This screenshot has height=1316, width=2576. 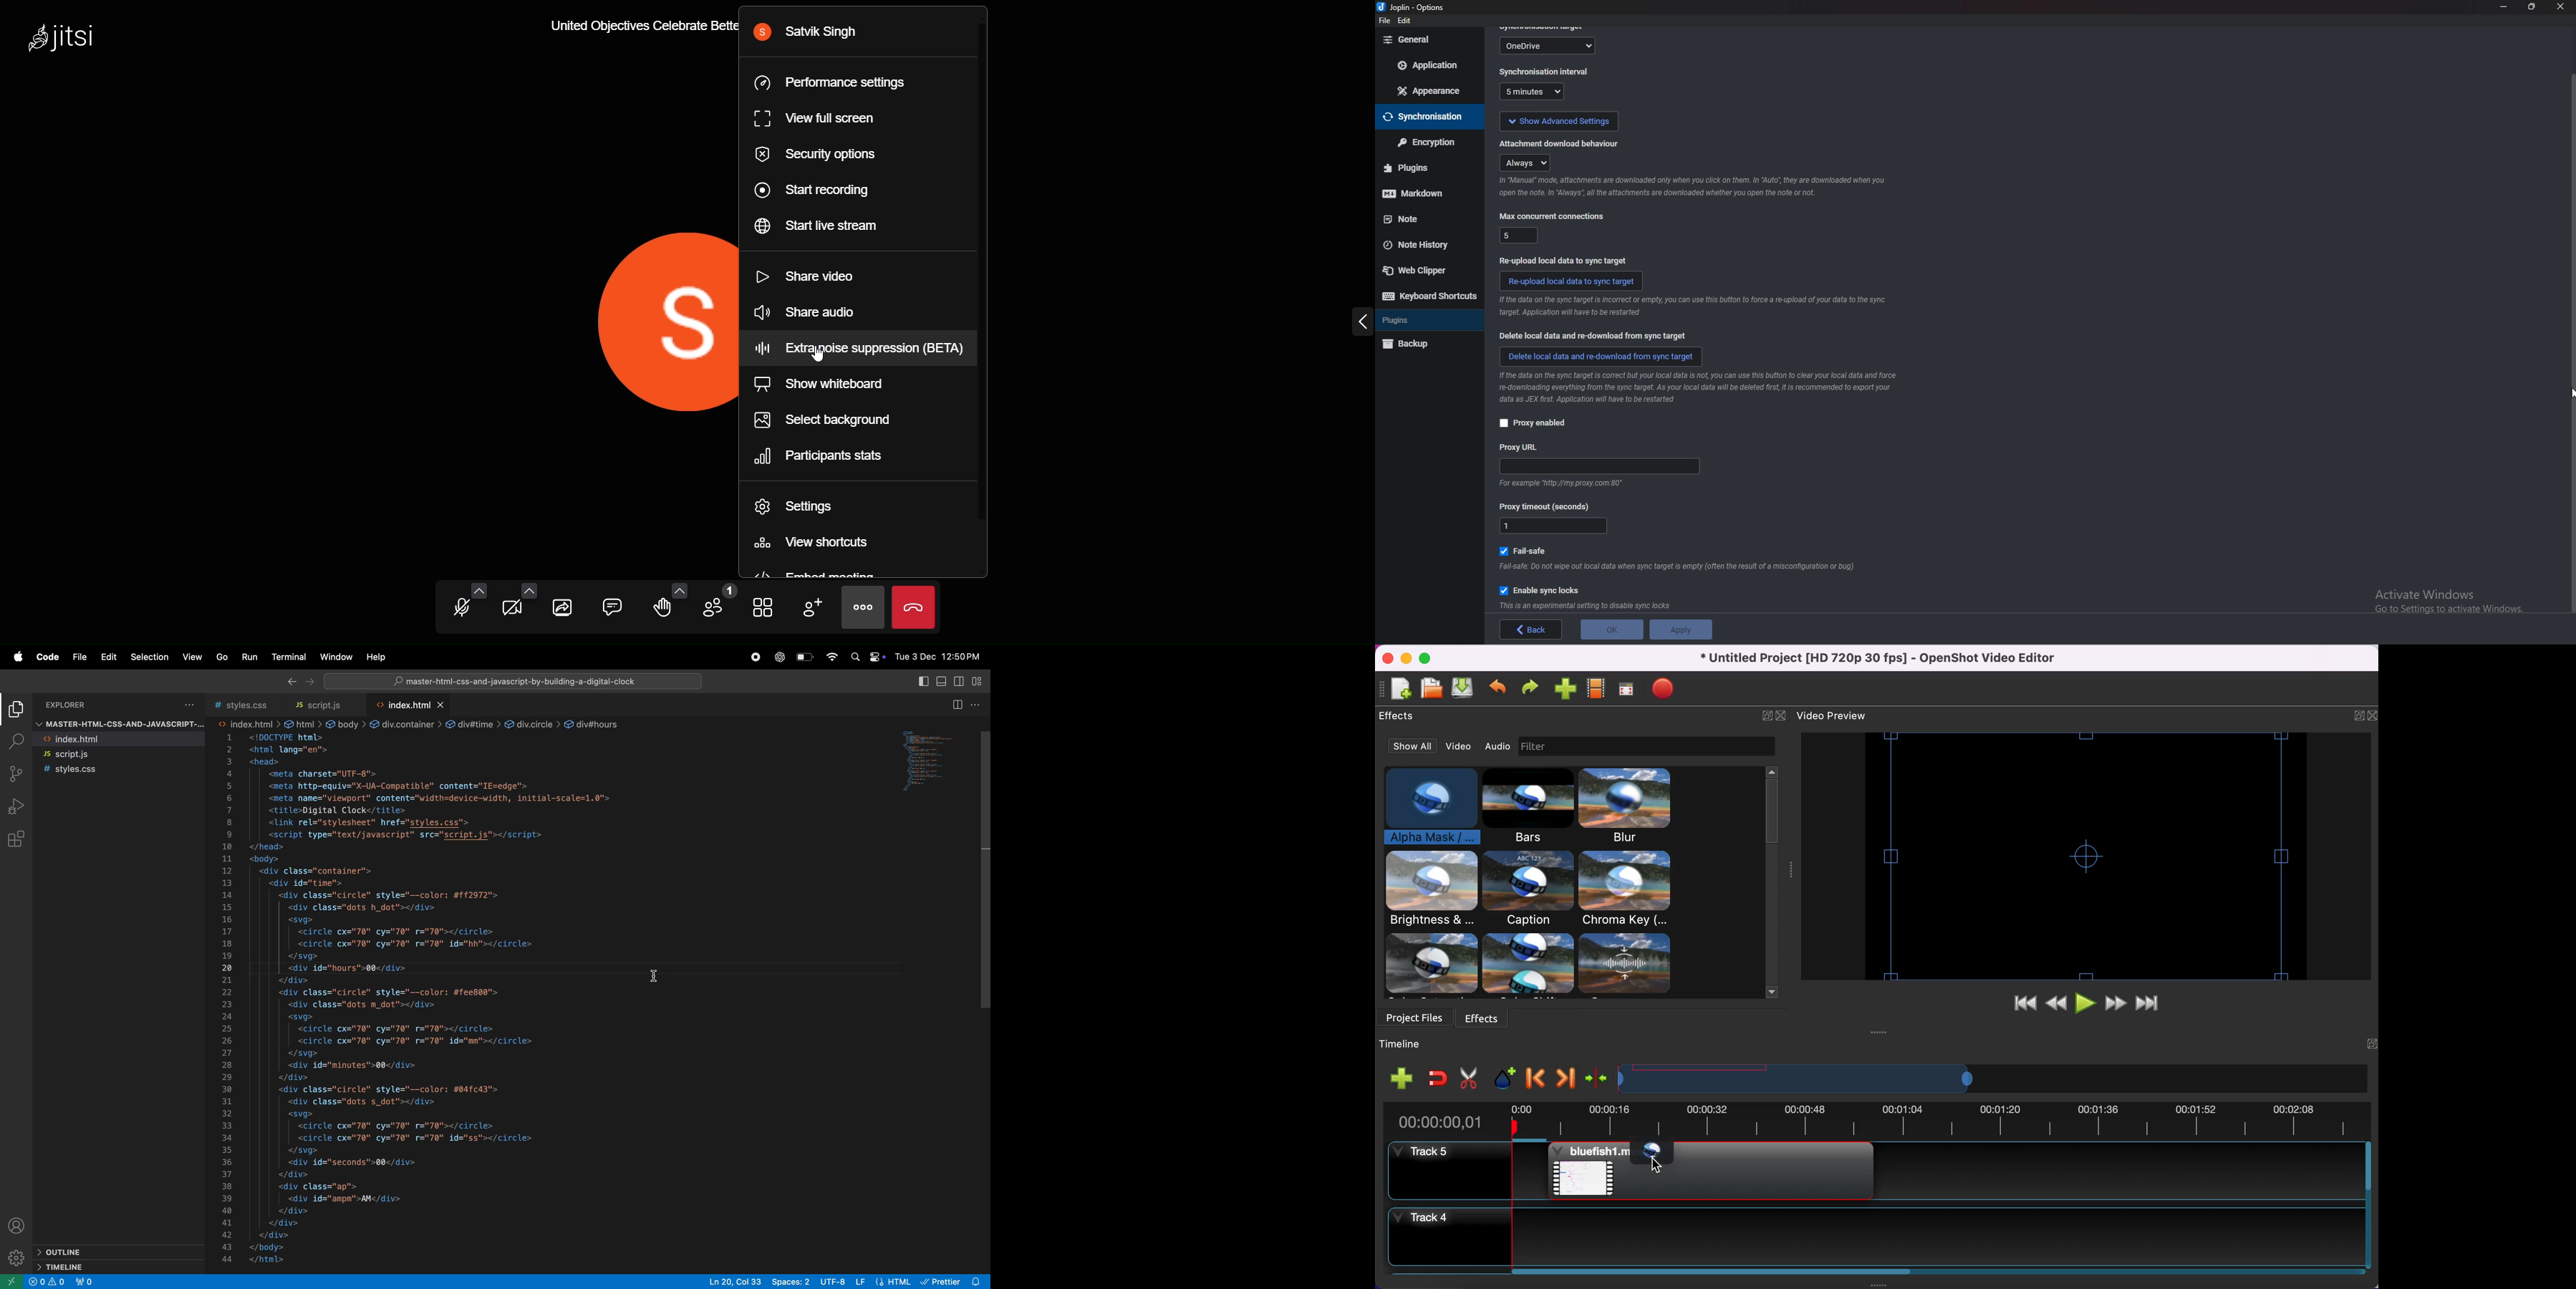 What do you see at coordinates (2569, 397) in the screenshot?
I see `cursor` at bounding box center [2569, 397].